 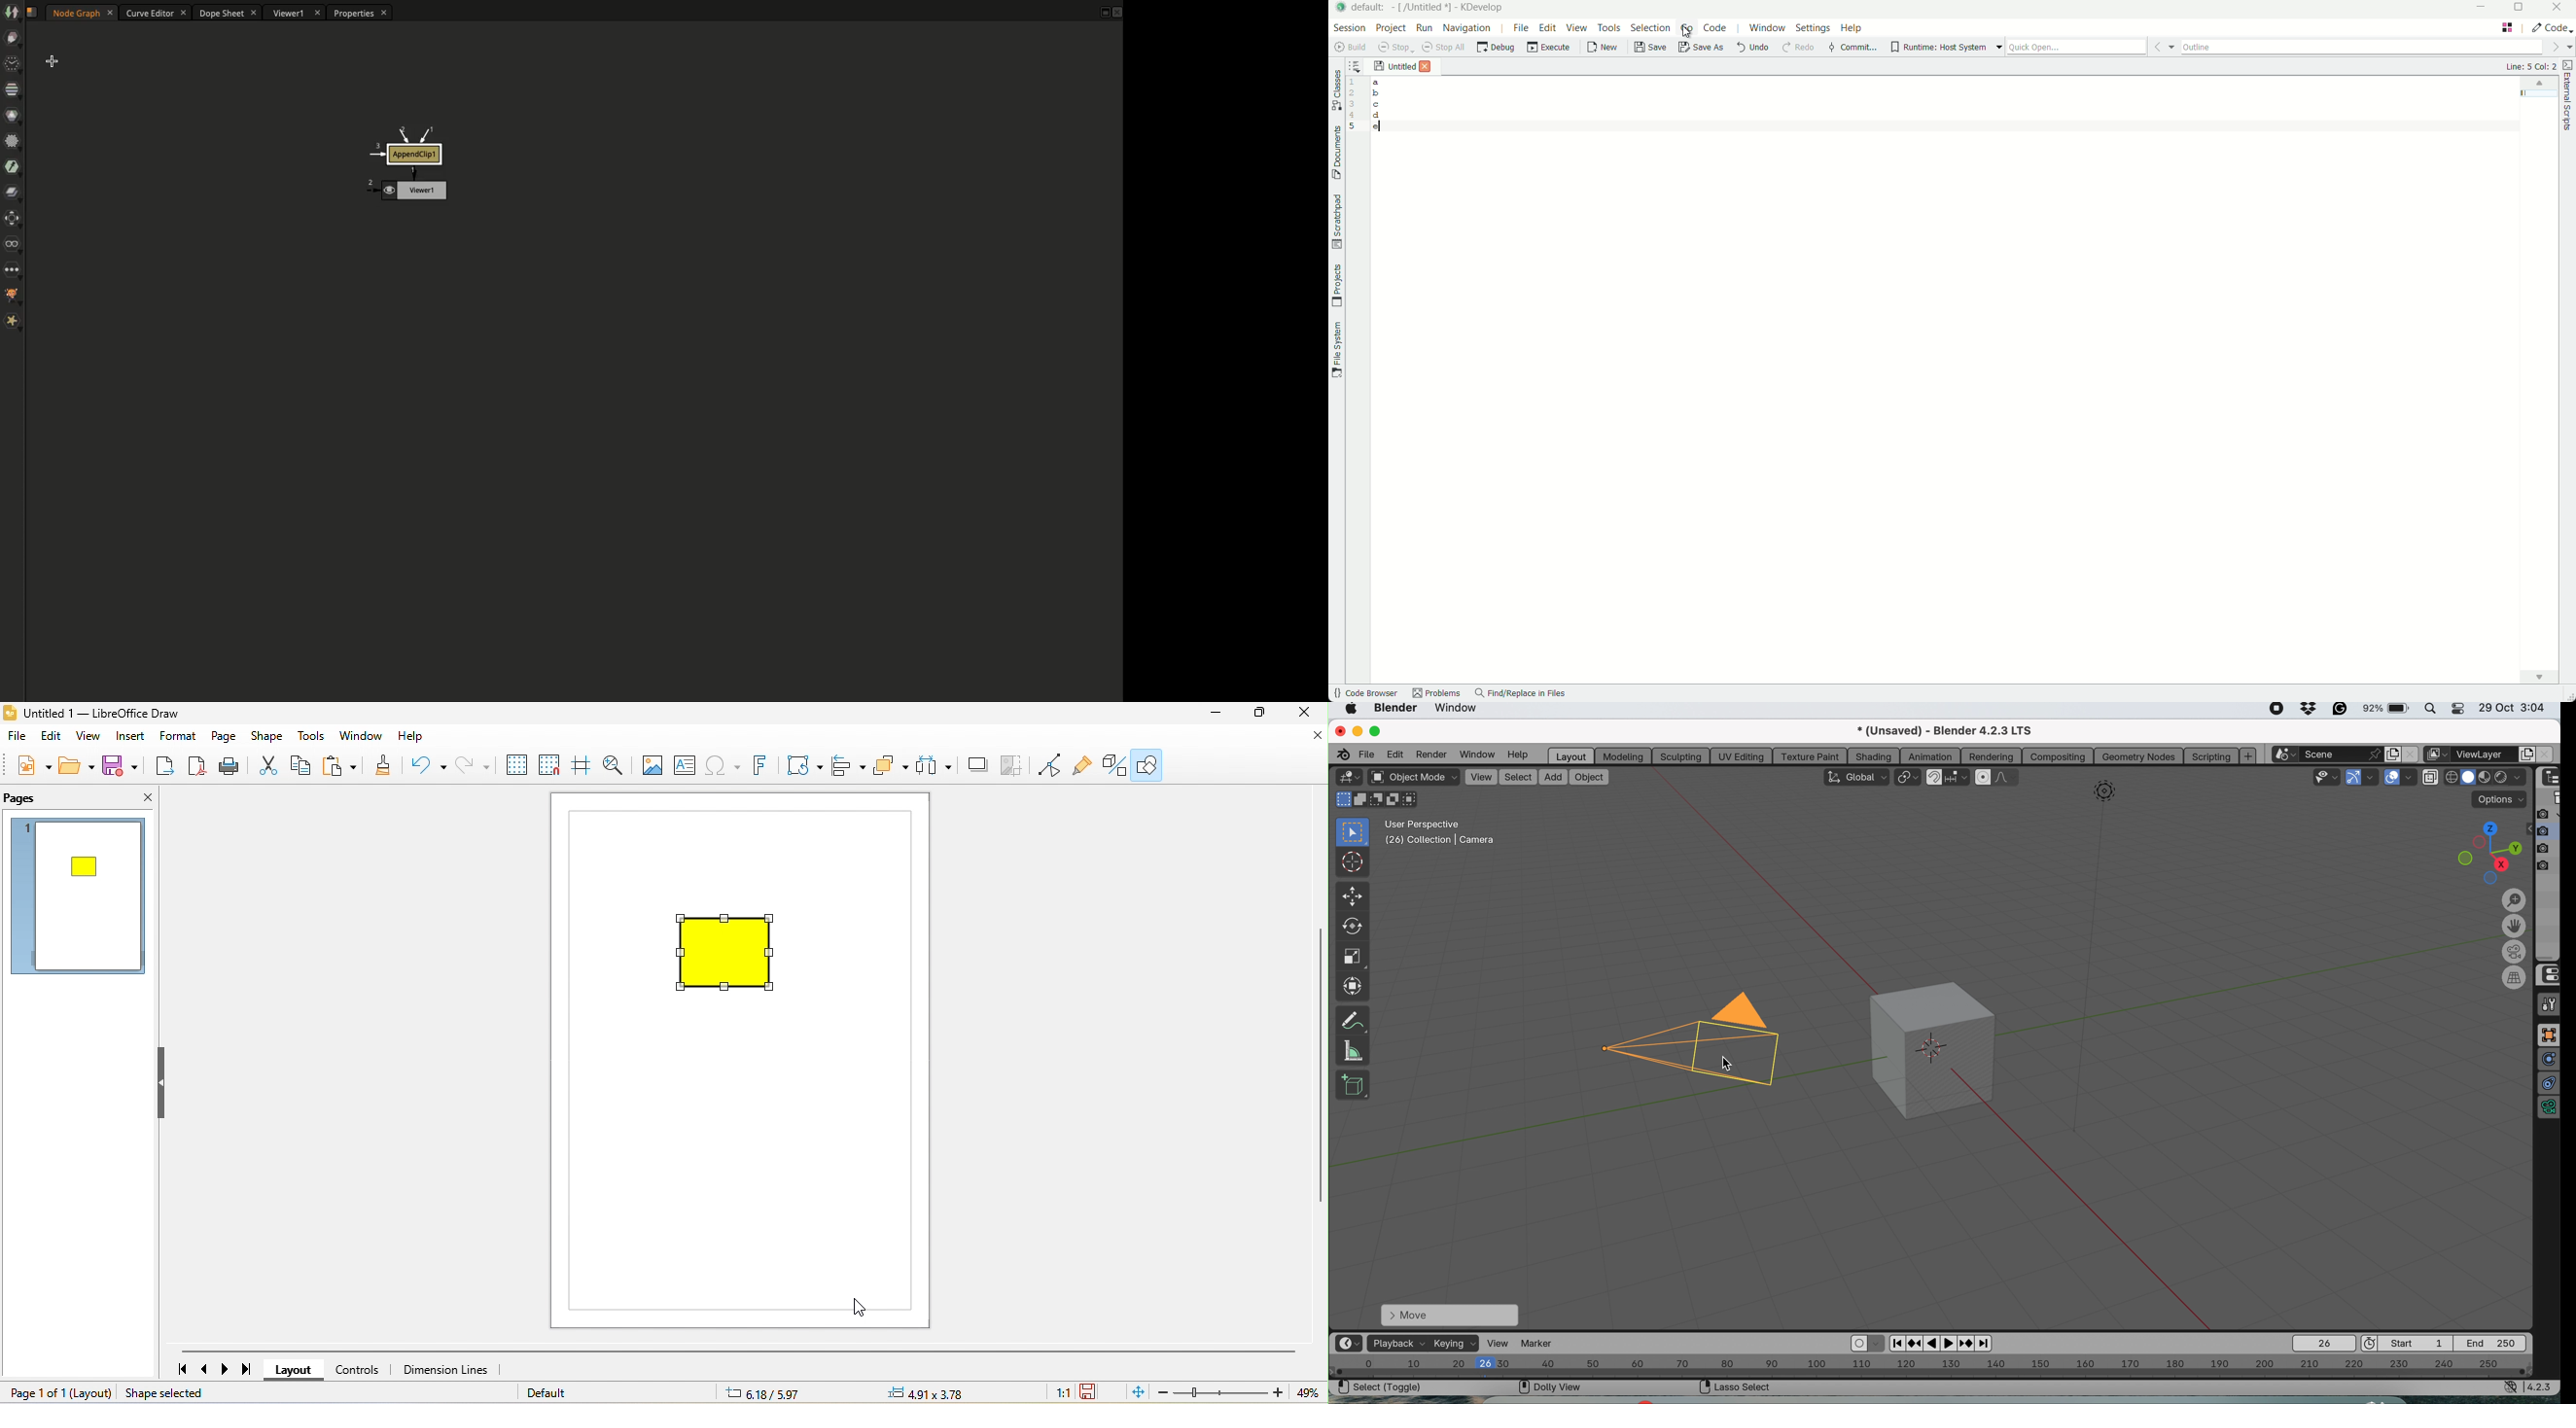 What do you see at coordinates (53, 737) in the screenshot?
I see `edit` at bounding box center [53, 737].